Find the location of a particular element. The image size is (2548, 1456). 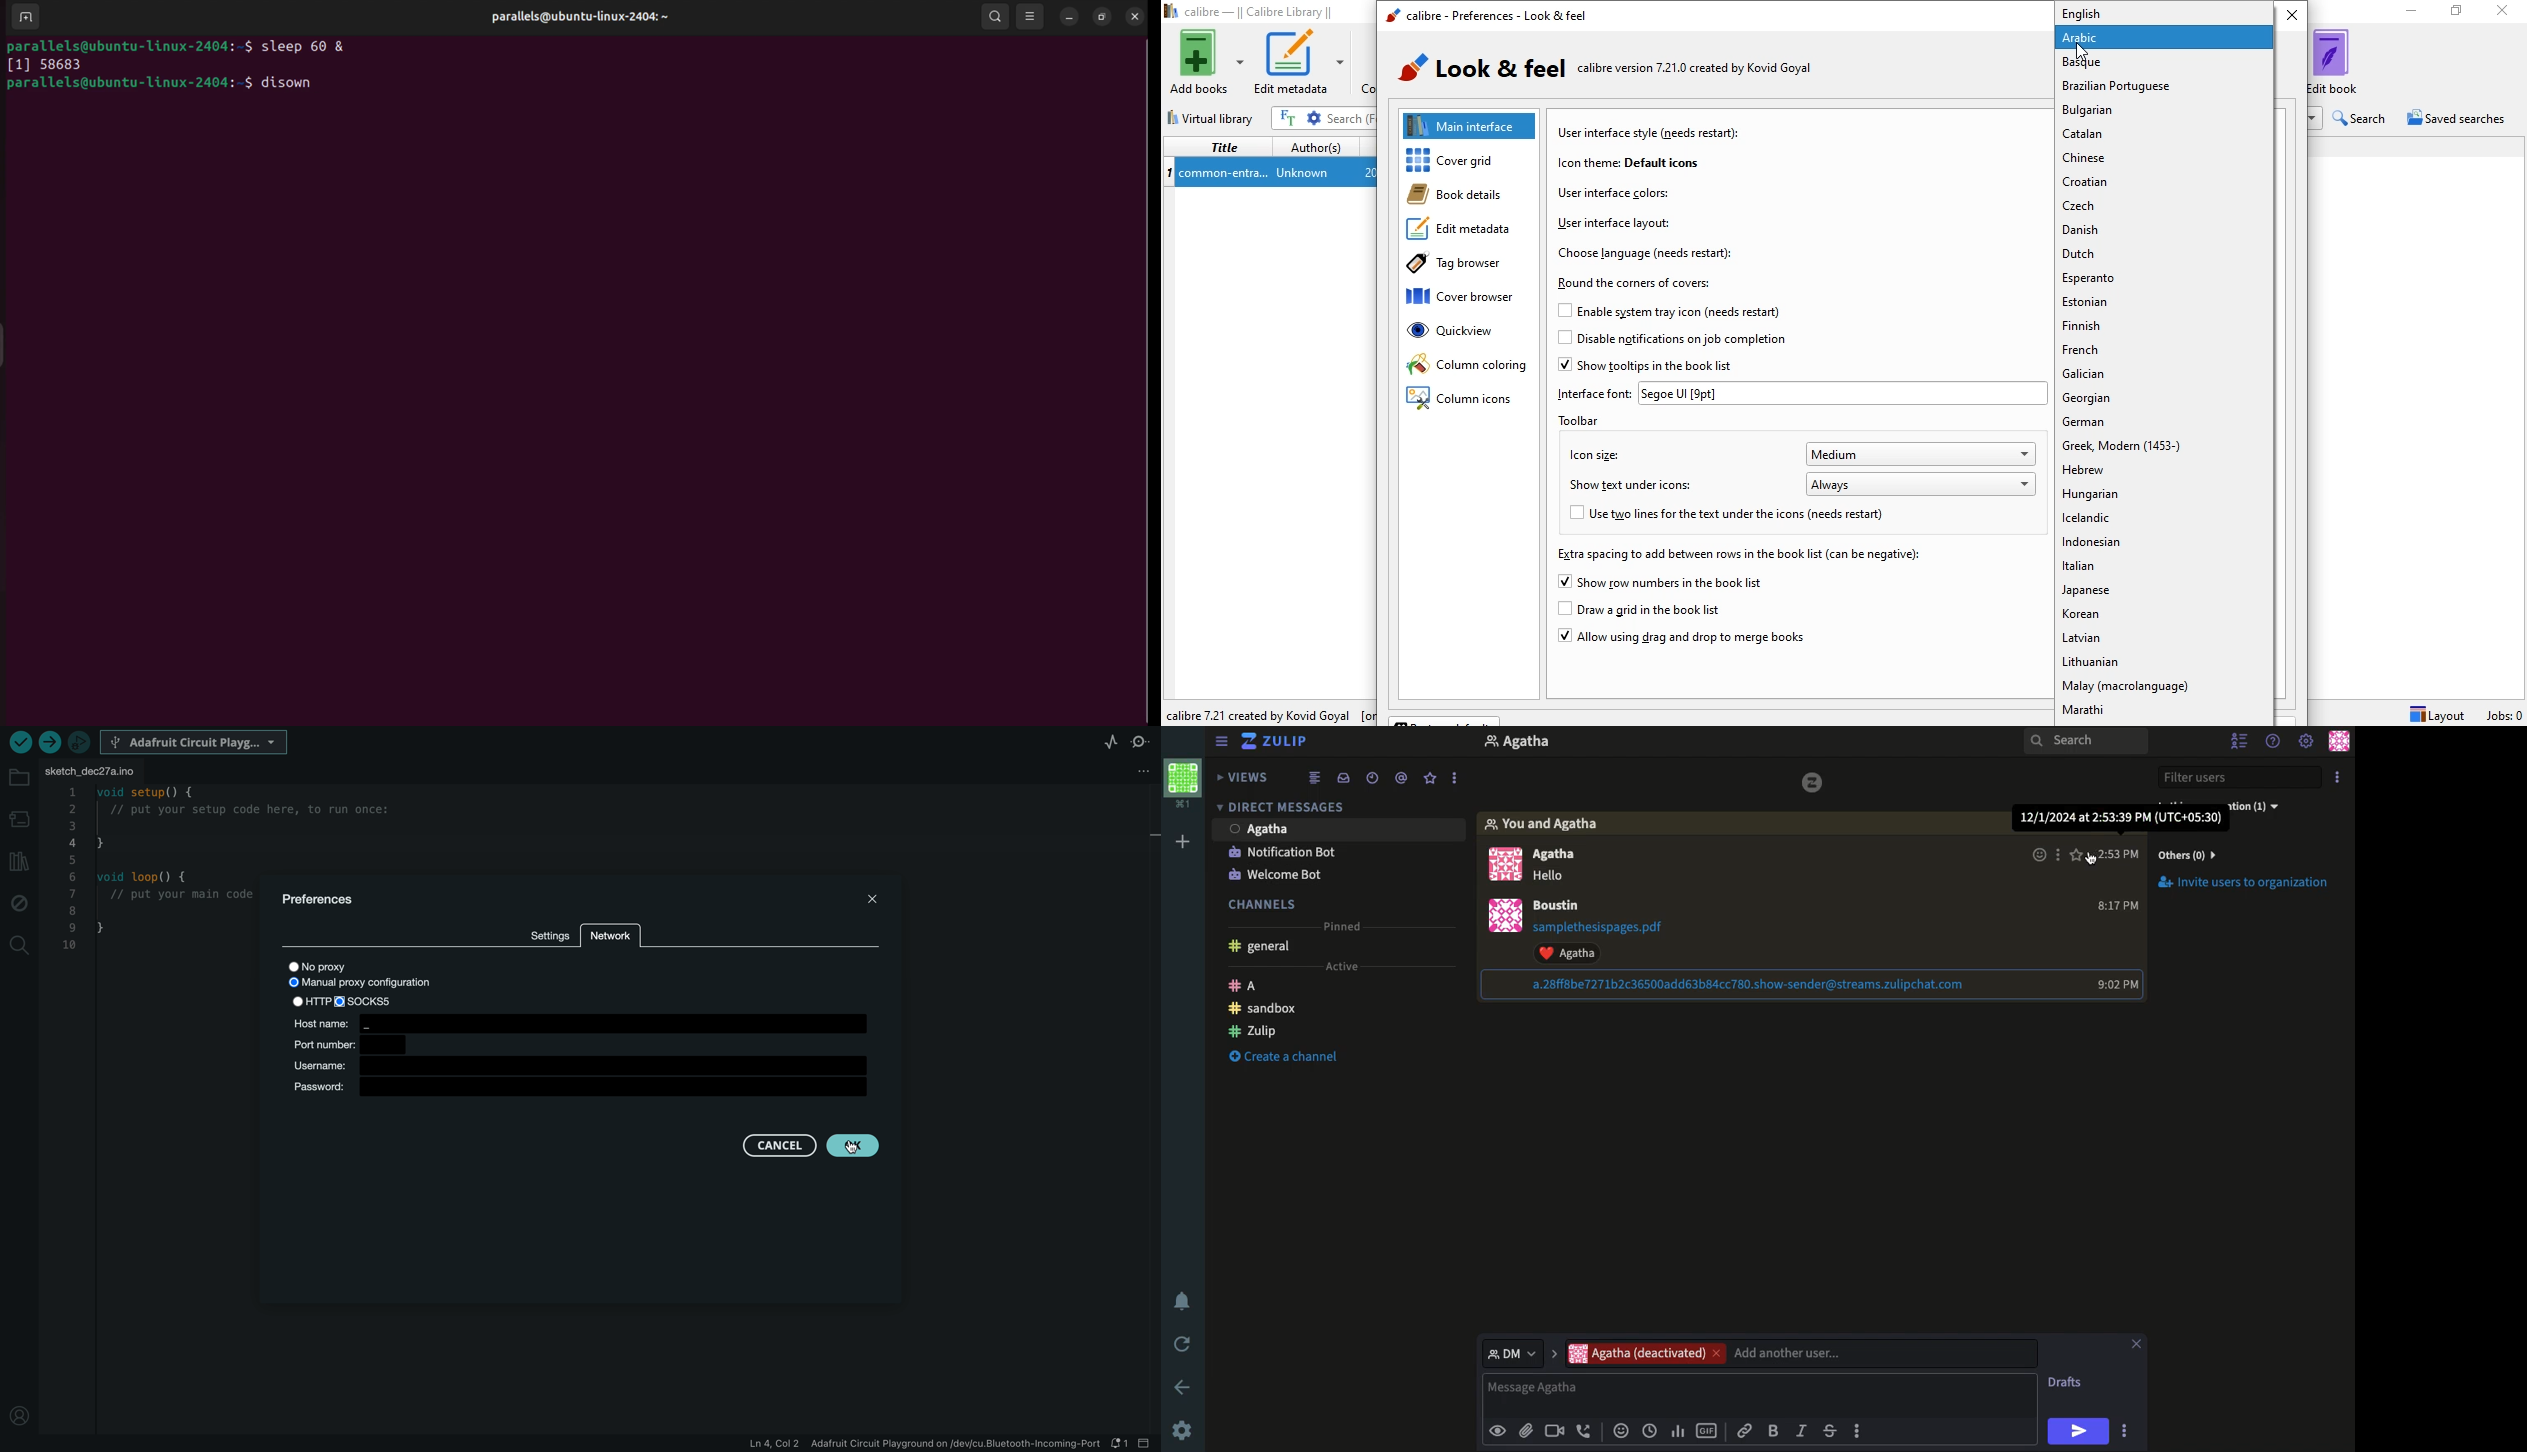

Hide user list is located at coordinates (2243, 739).